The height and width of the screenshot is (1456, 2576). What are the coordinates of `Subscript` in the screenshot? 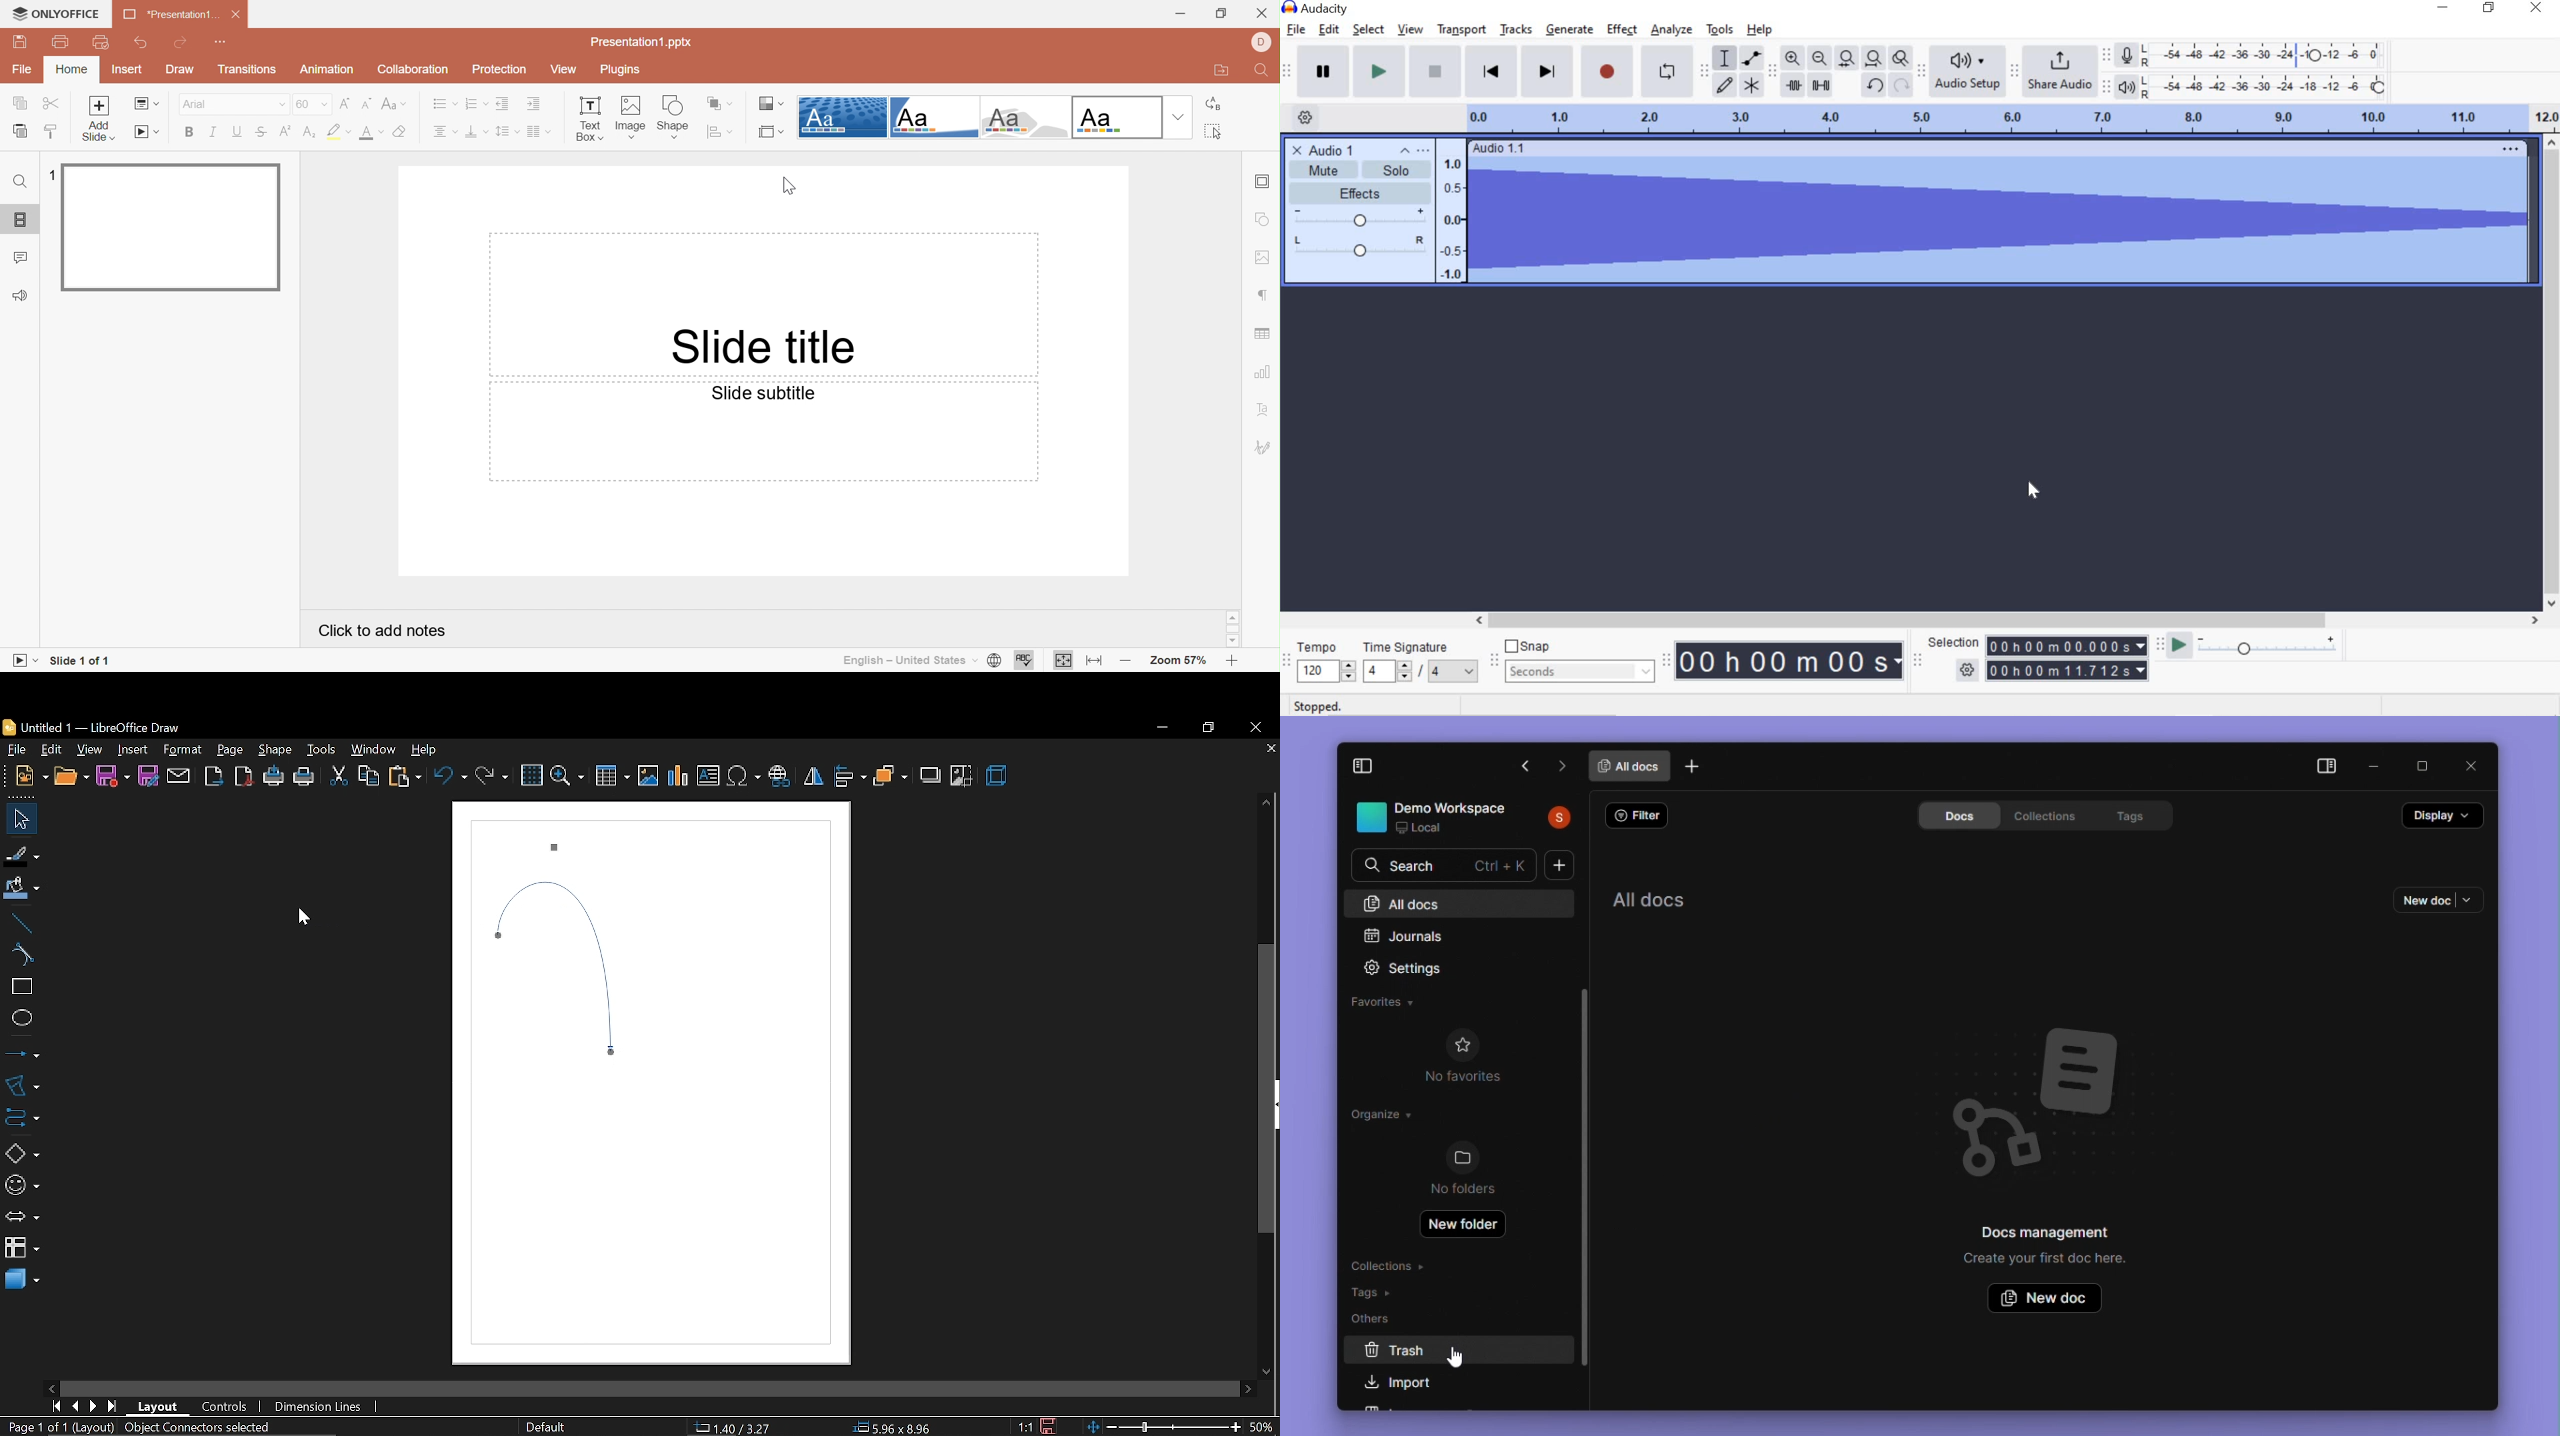 It's located at (309, 132).